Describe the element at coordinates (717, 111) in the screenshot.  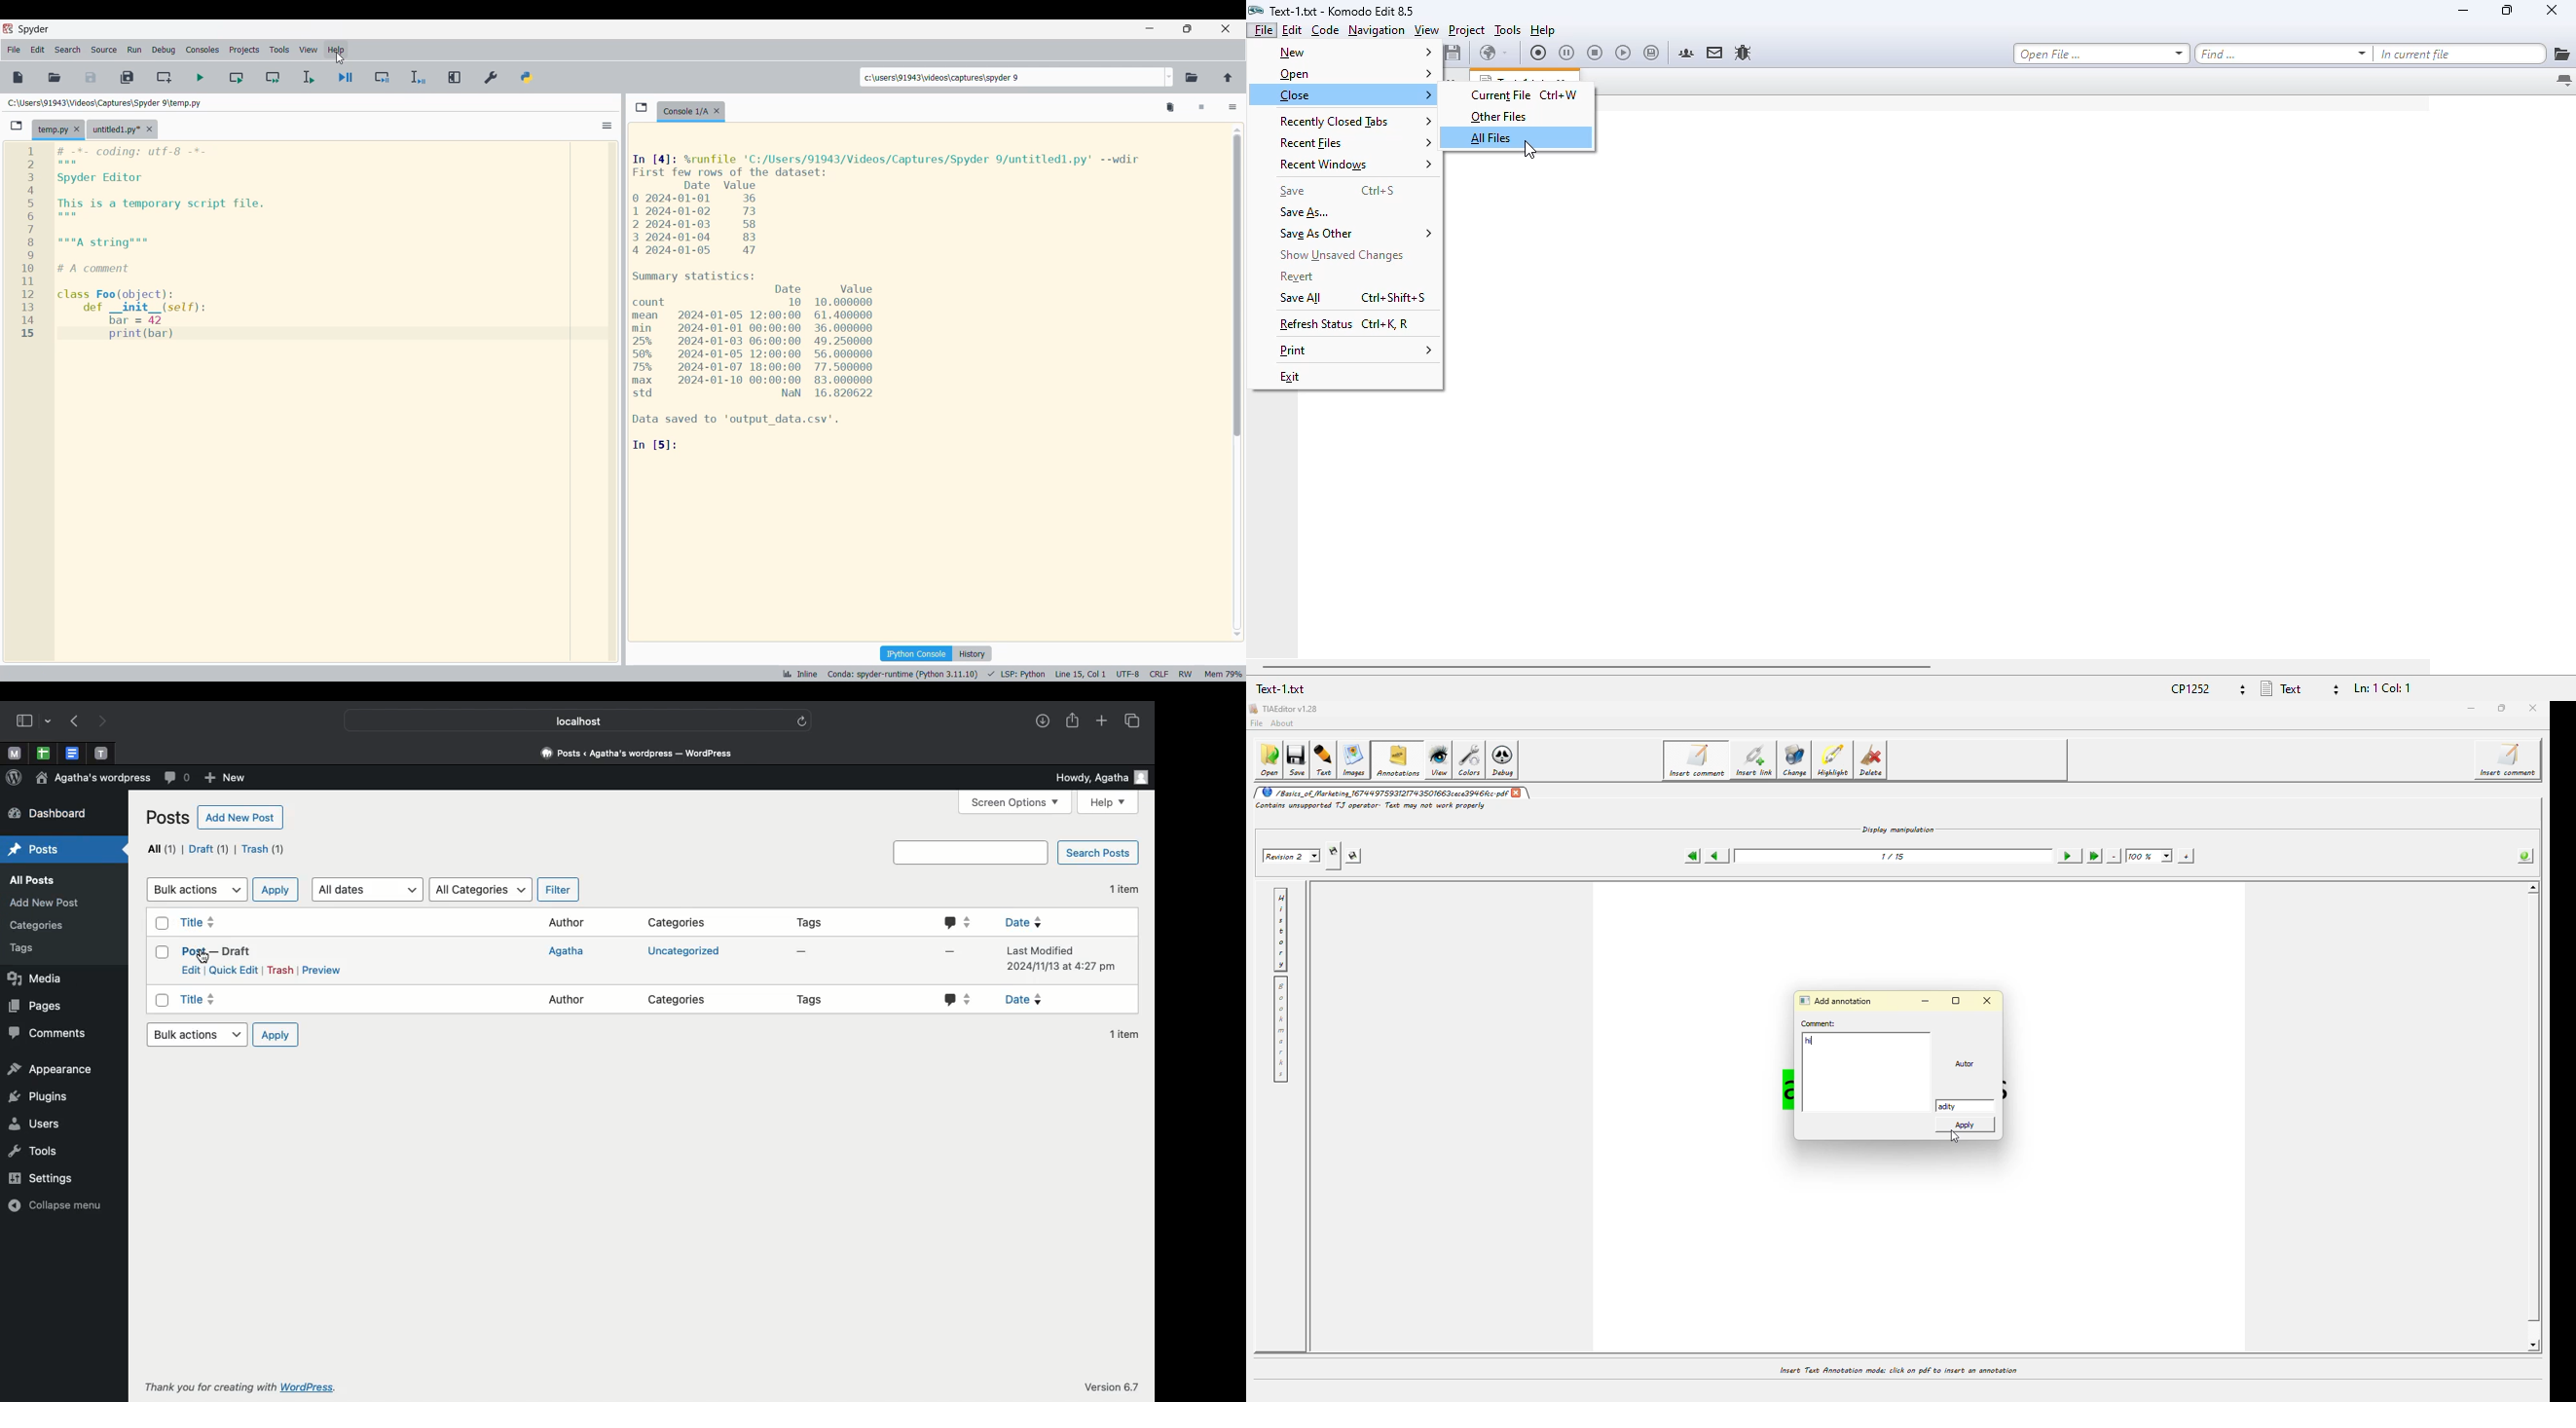
I see `Close tab` at that location.